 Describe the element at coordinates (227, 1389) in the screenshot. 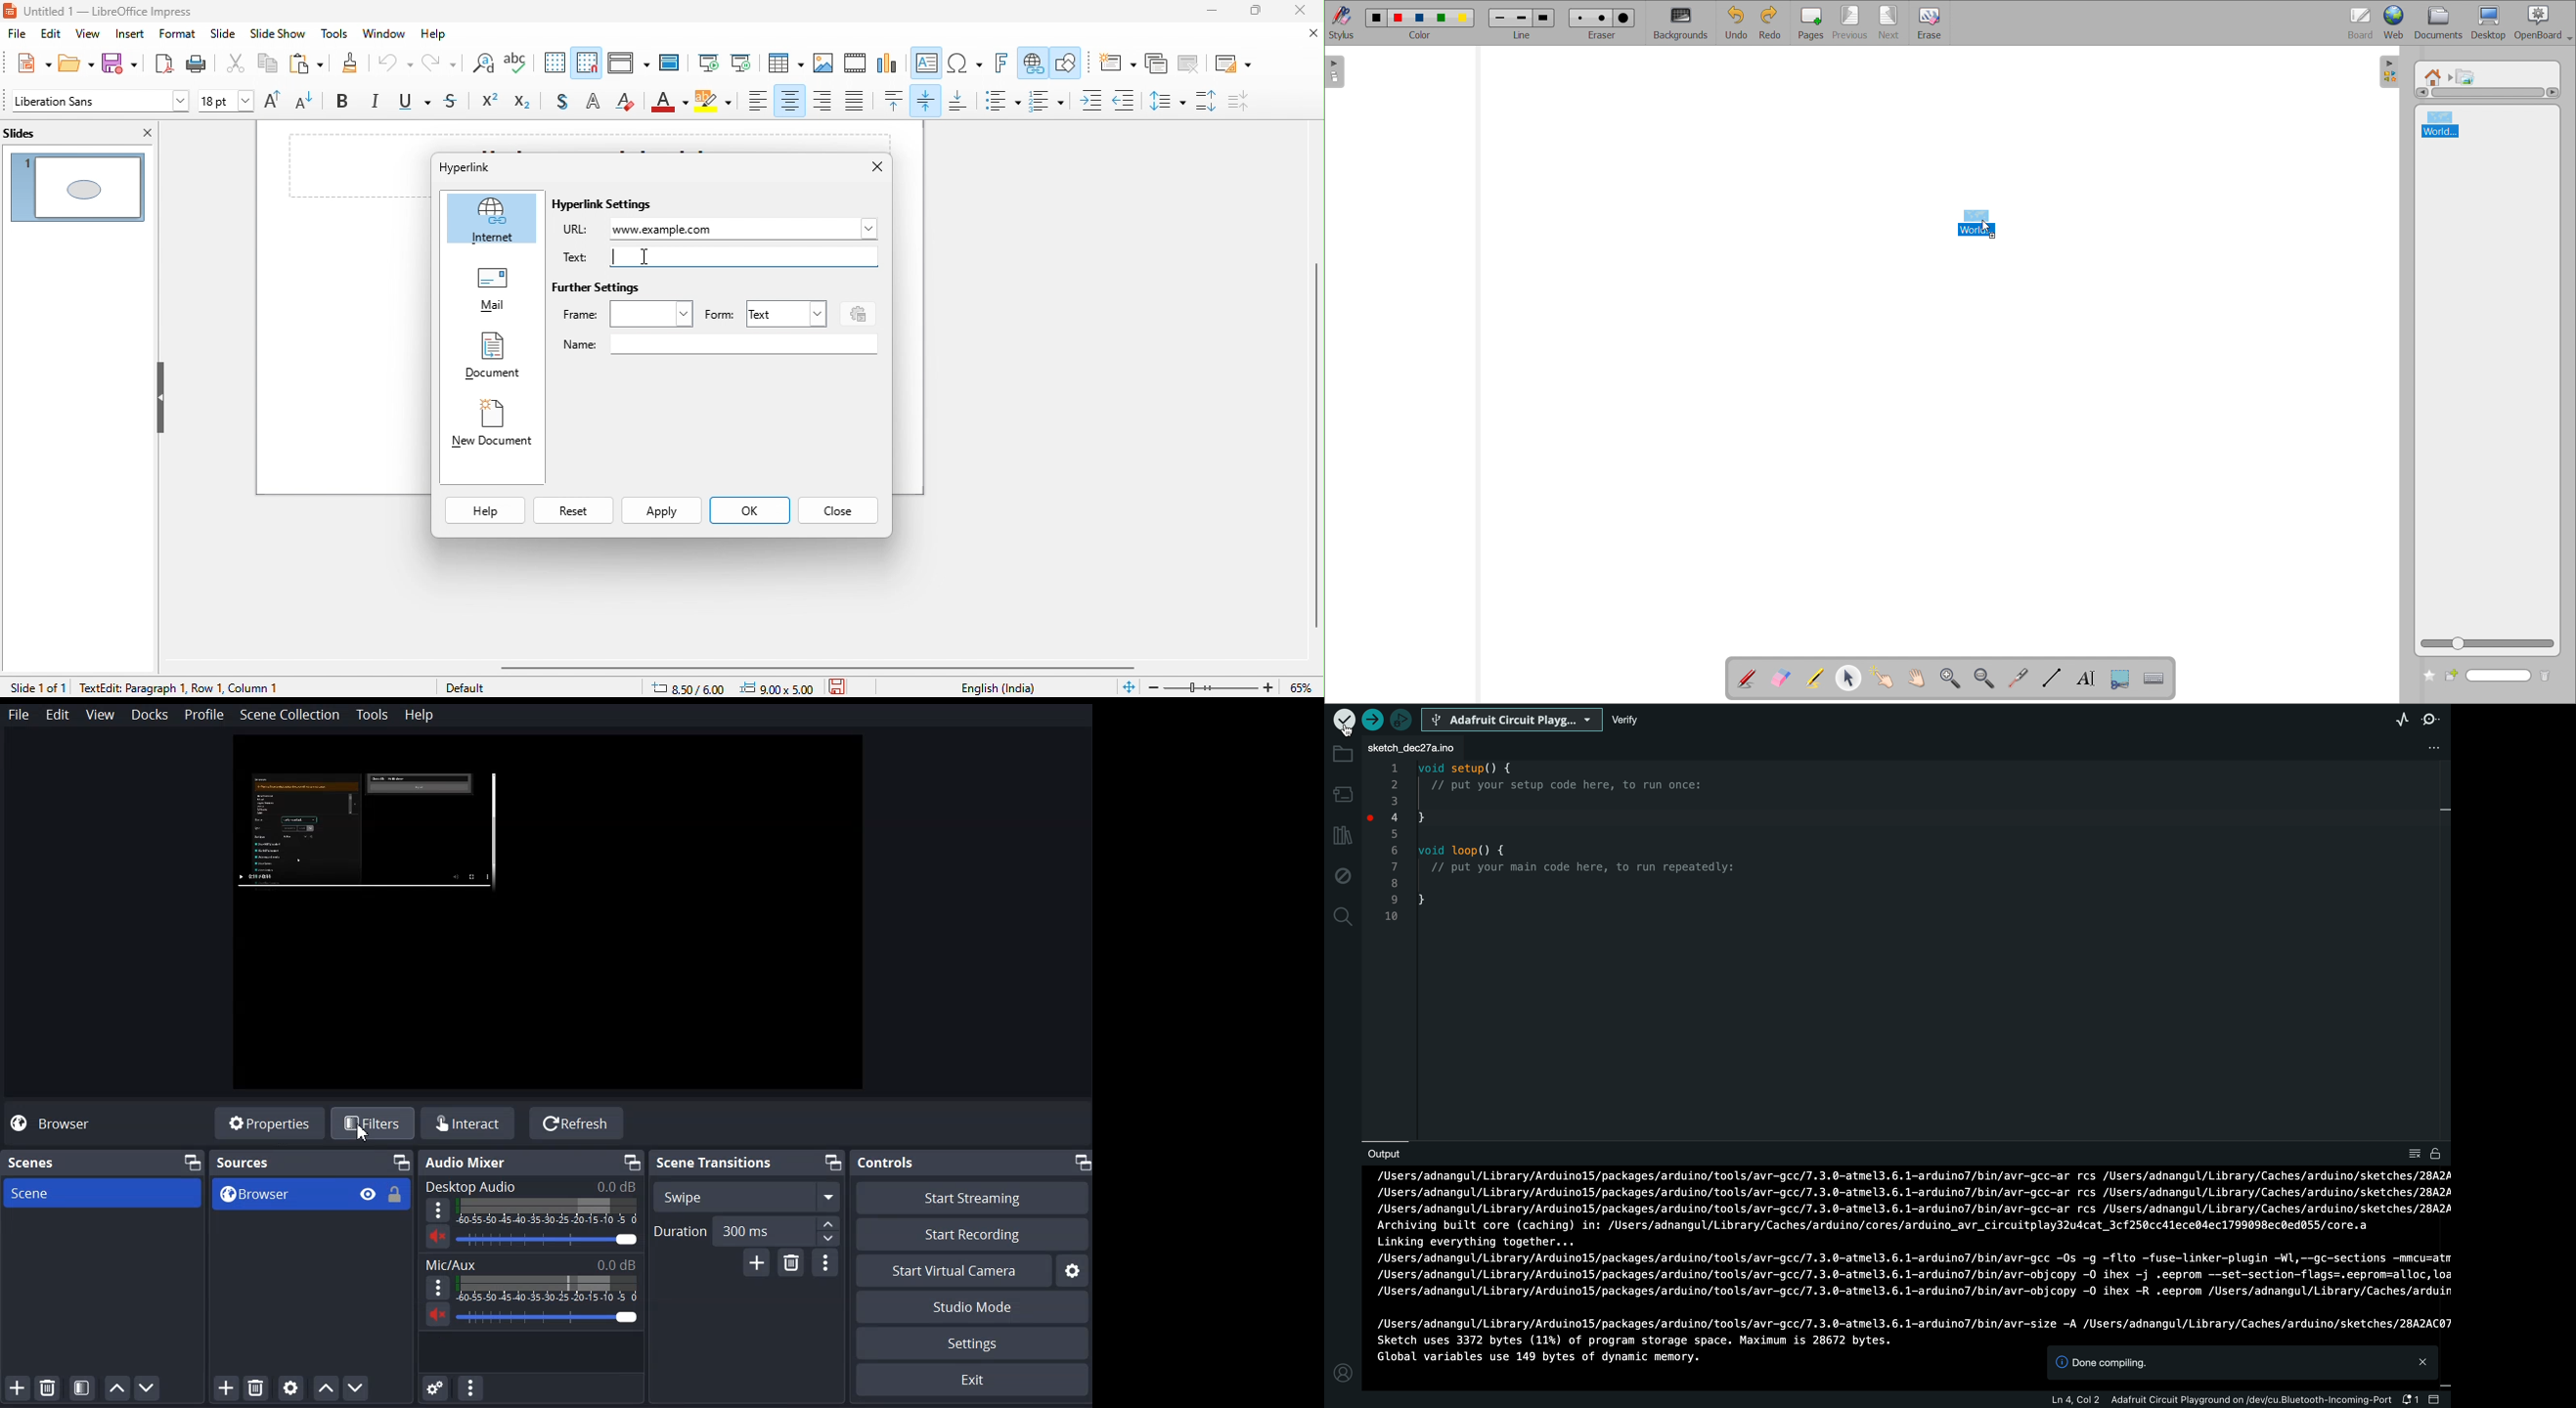

I see `Add Source` at that location.